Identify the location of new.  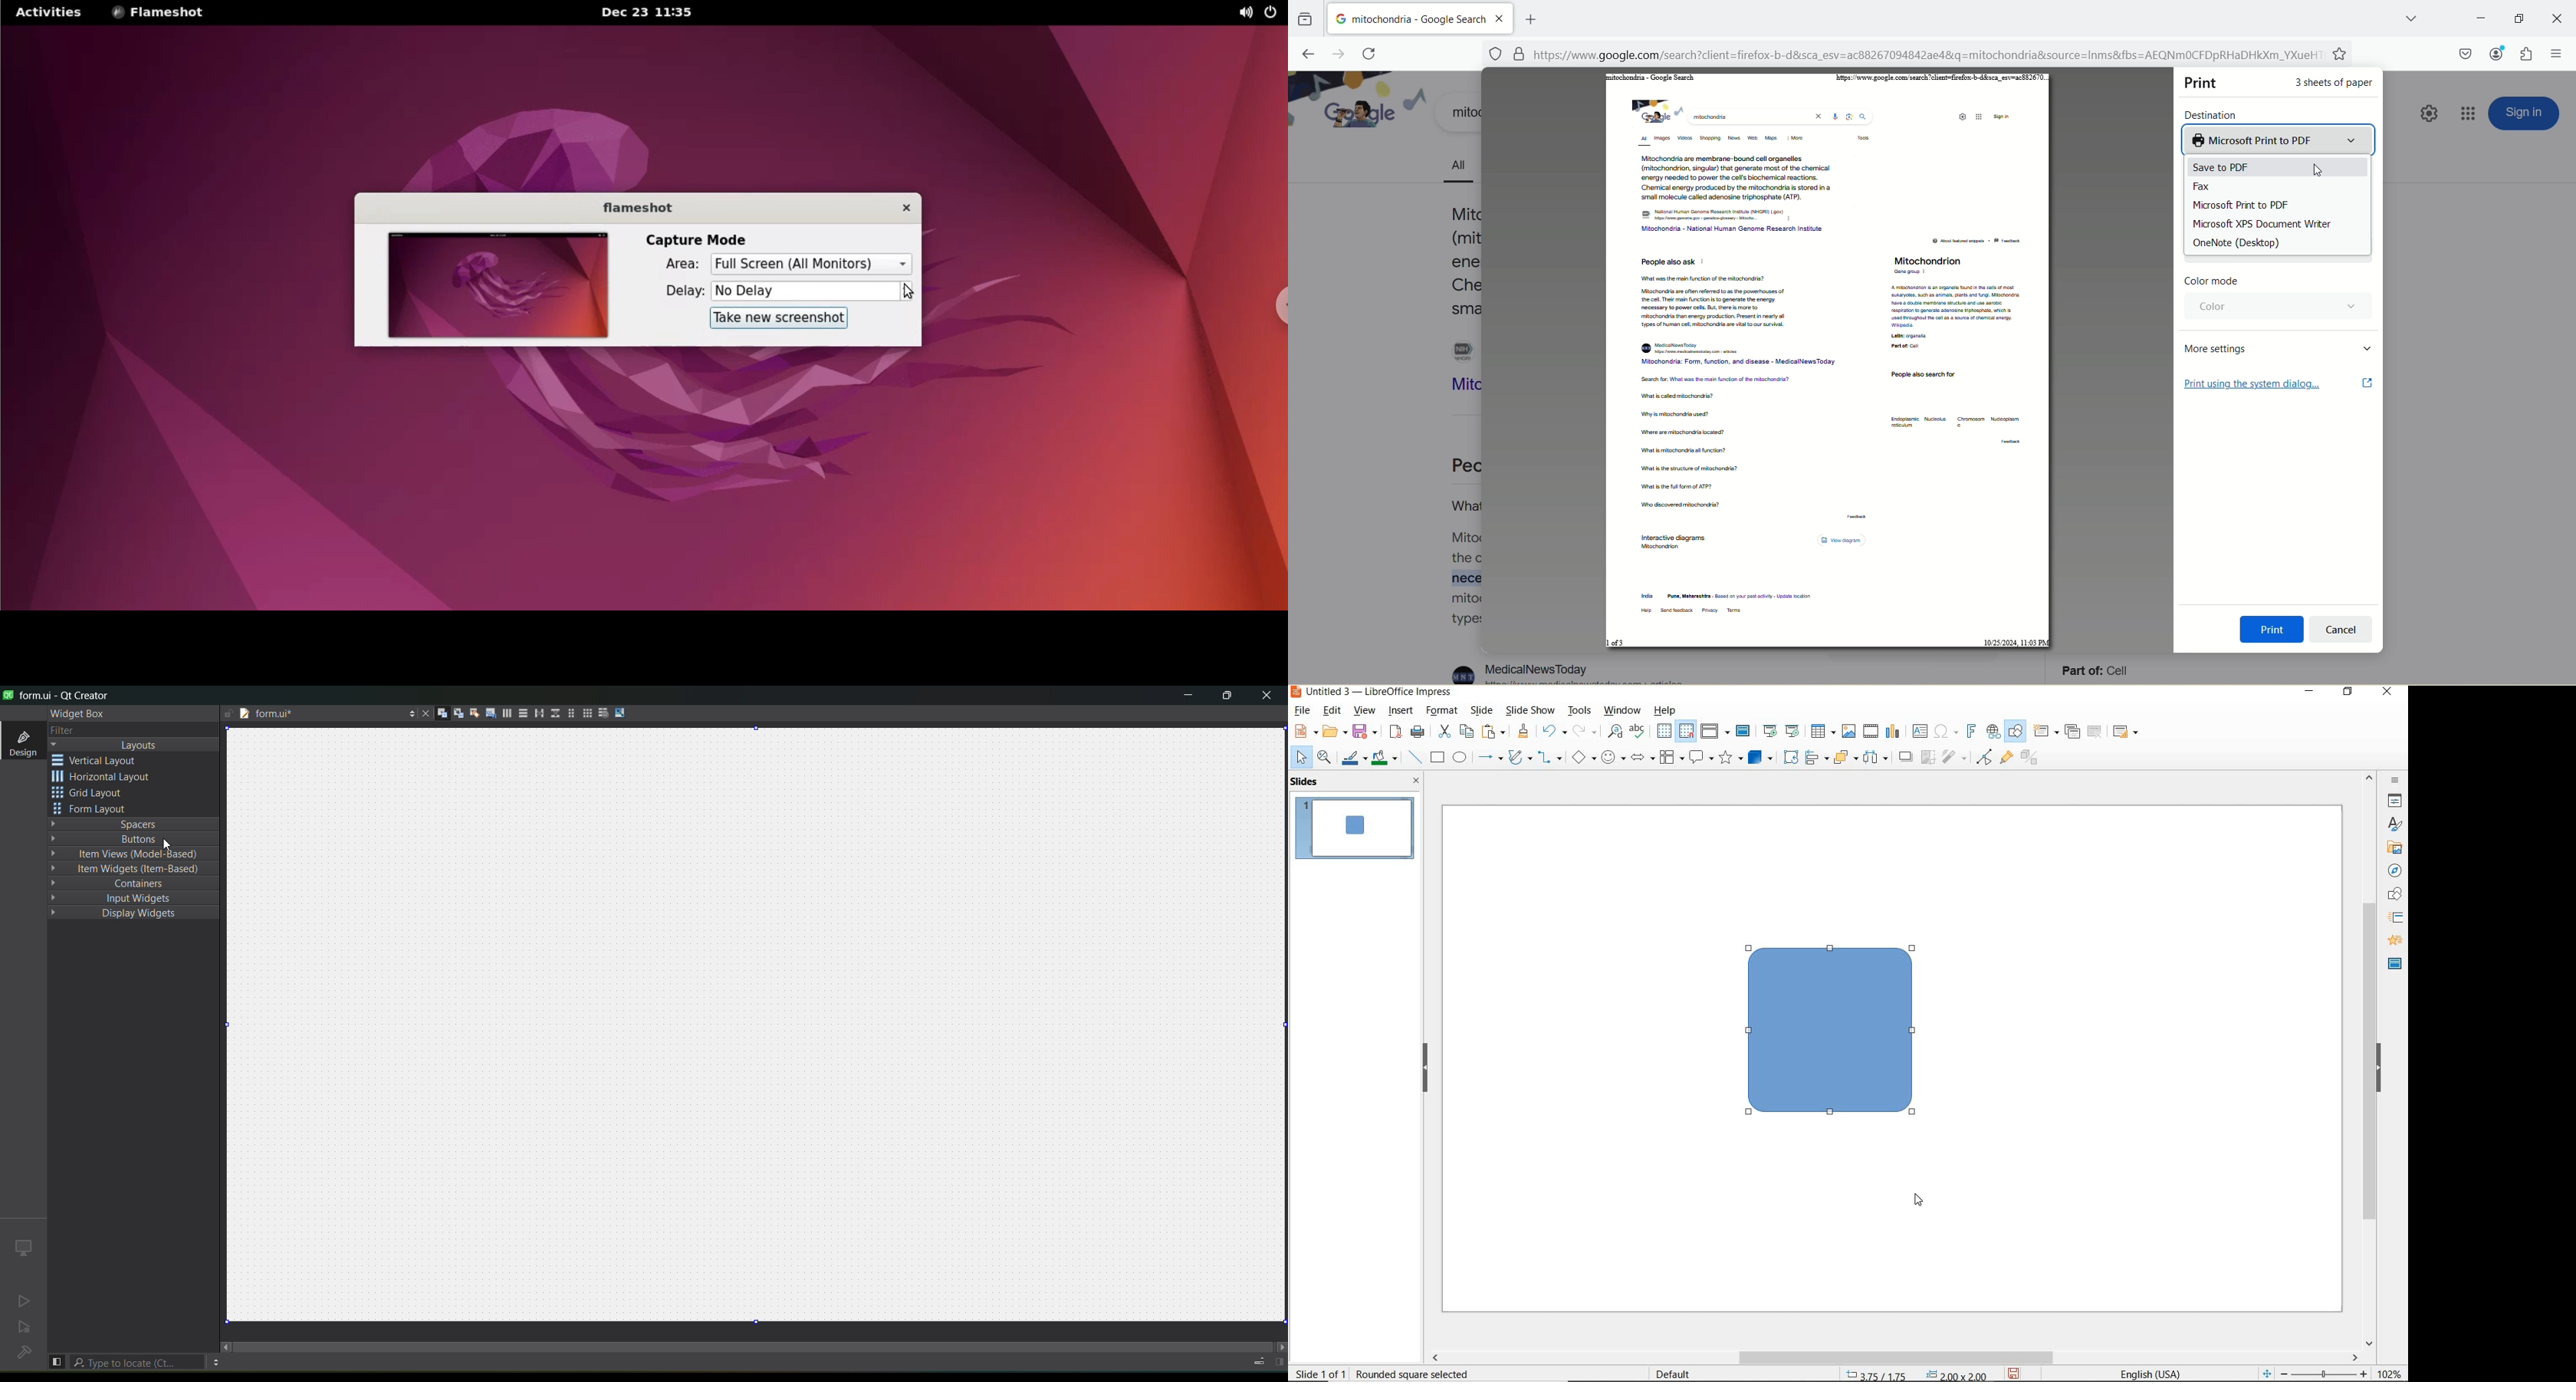
(1300, 733).